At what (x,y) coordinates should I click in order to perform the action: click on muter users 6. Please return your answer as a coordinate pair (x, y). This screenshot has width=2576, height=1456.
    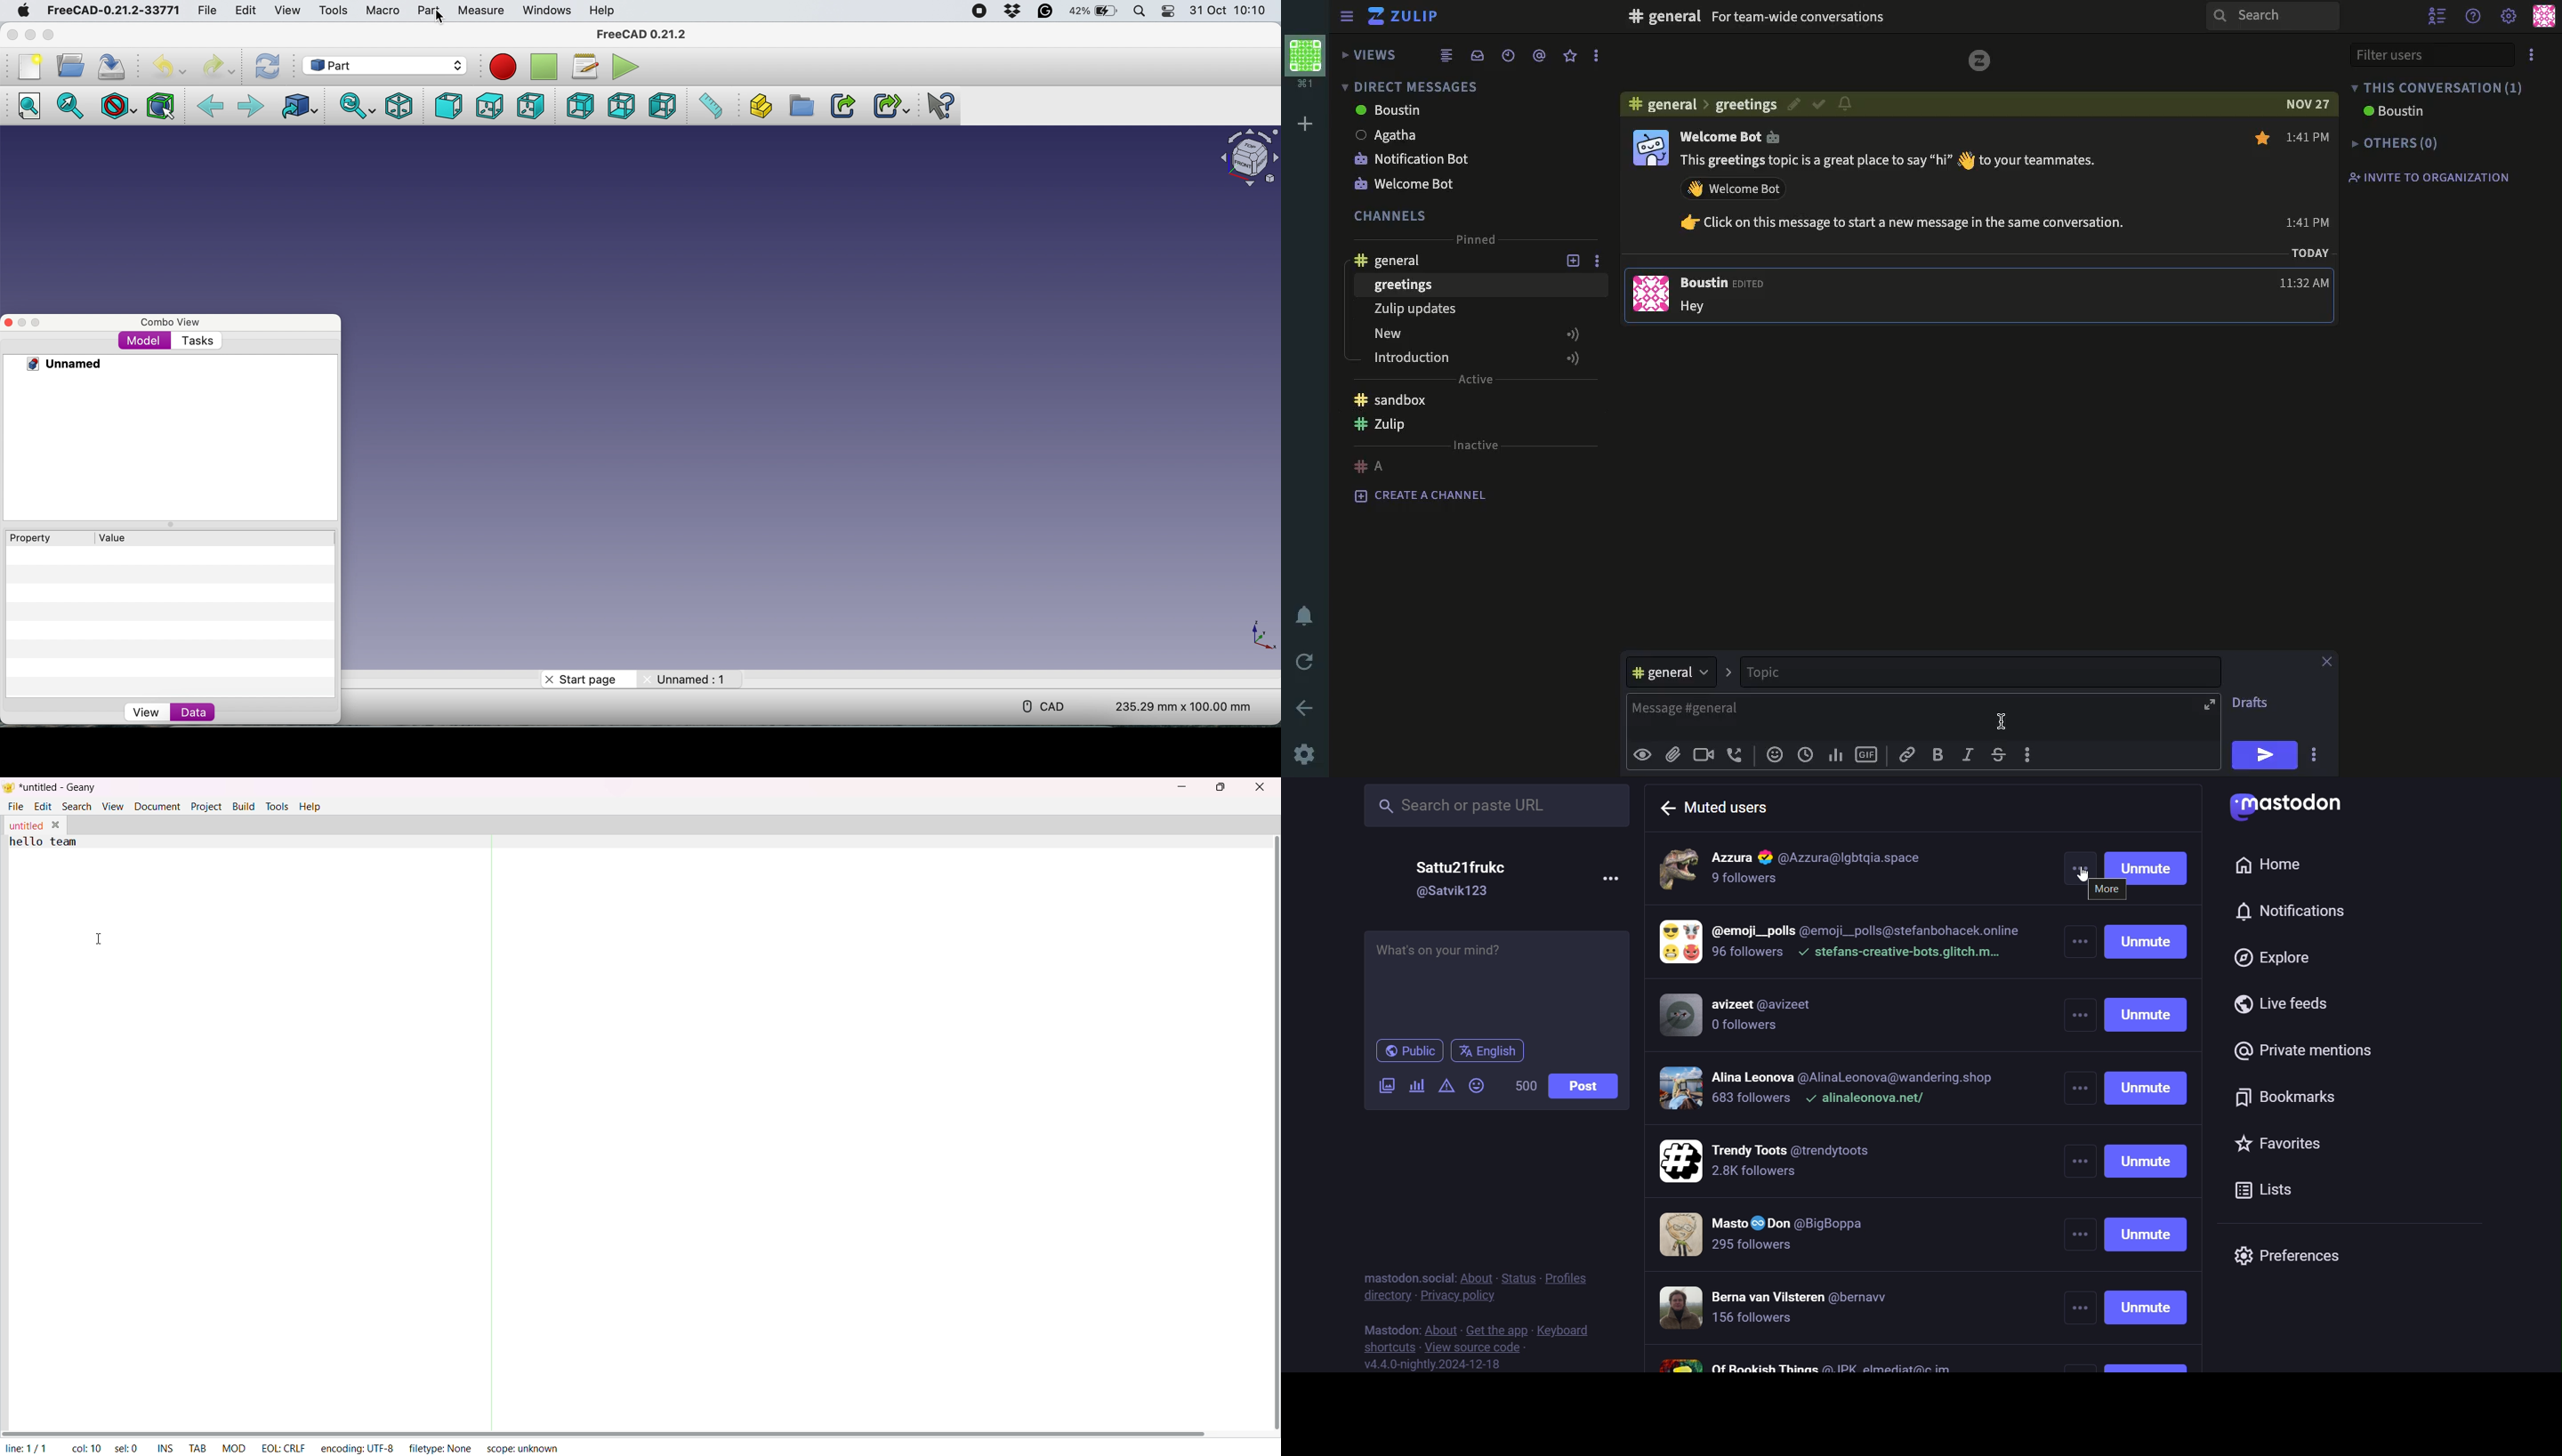
    Looking at the image, I should click on (1776, 1234).